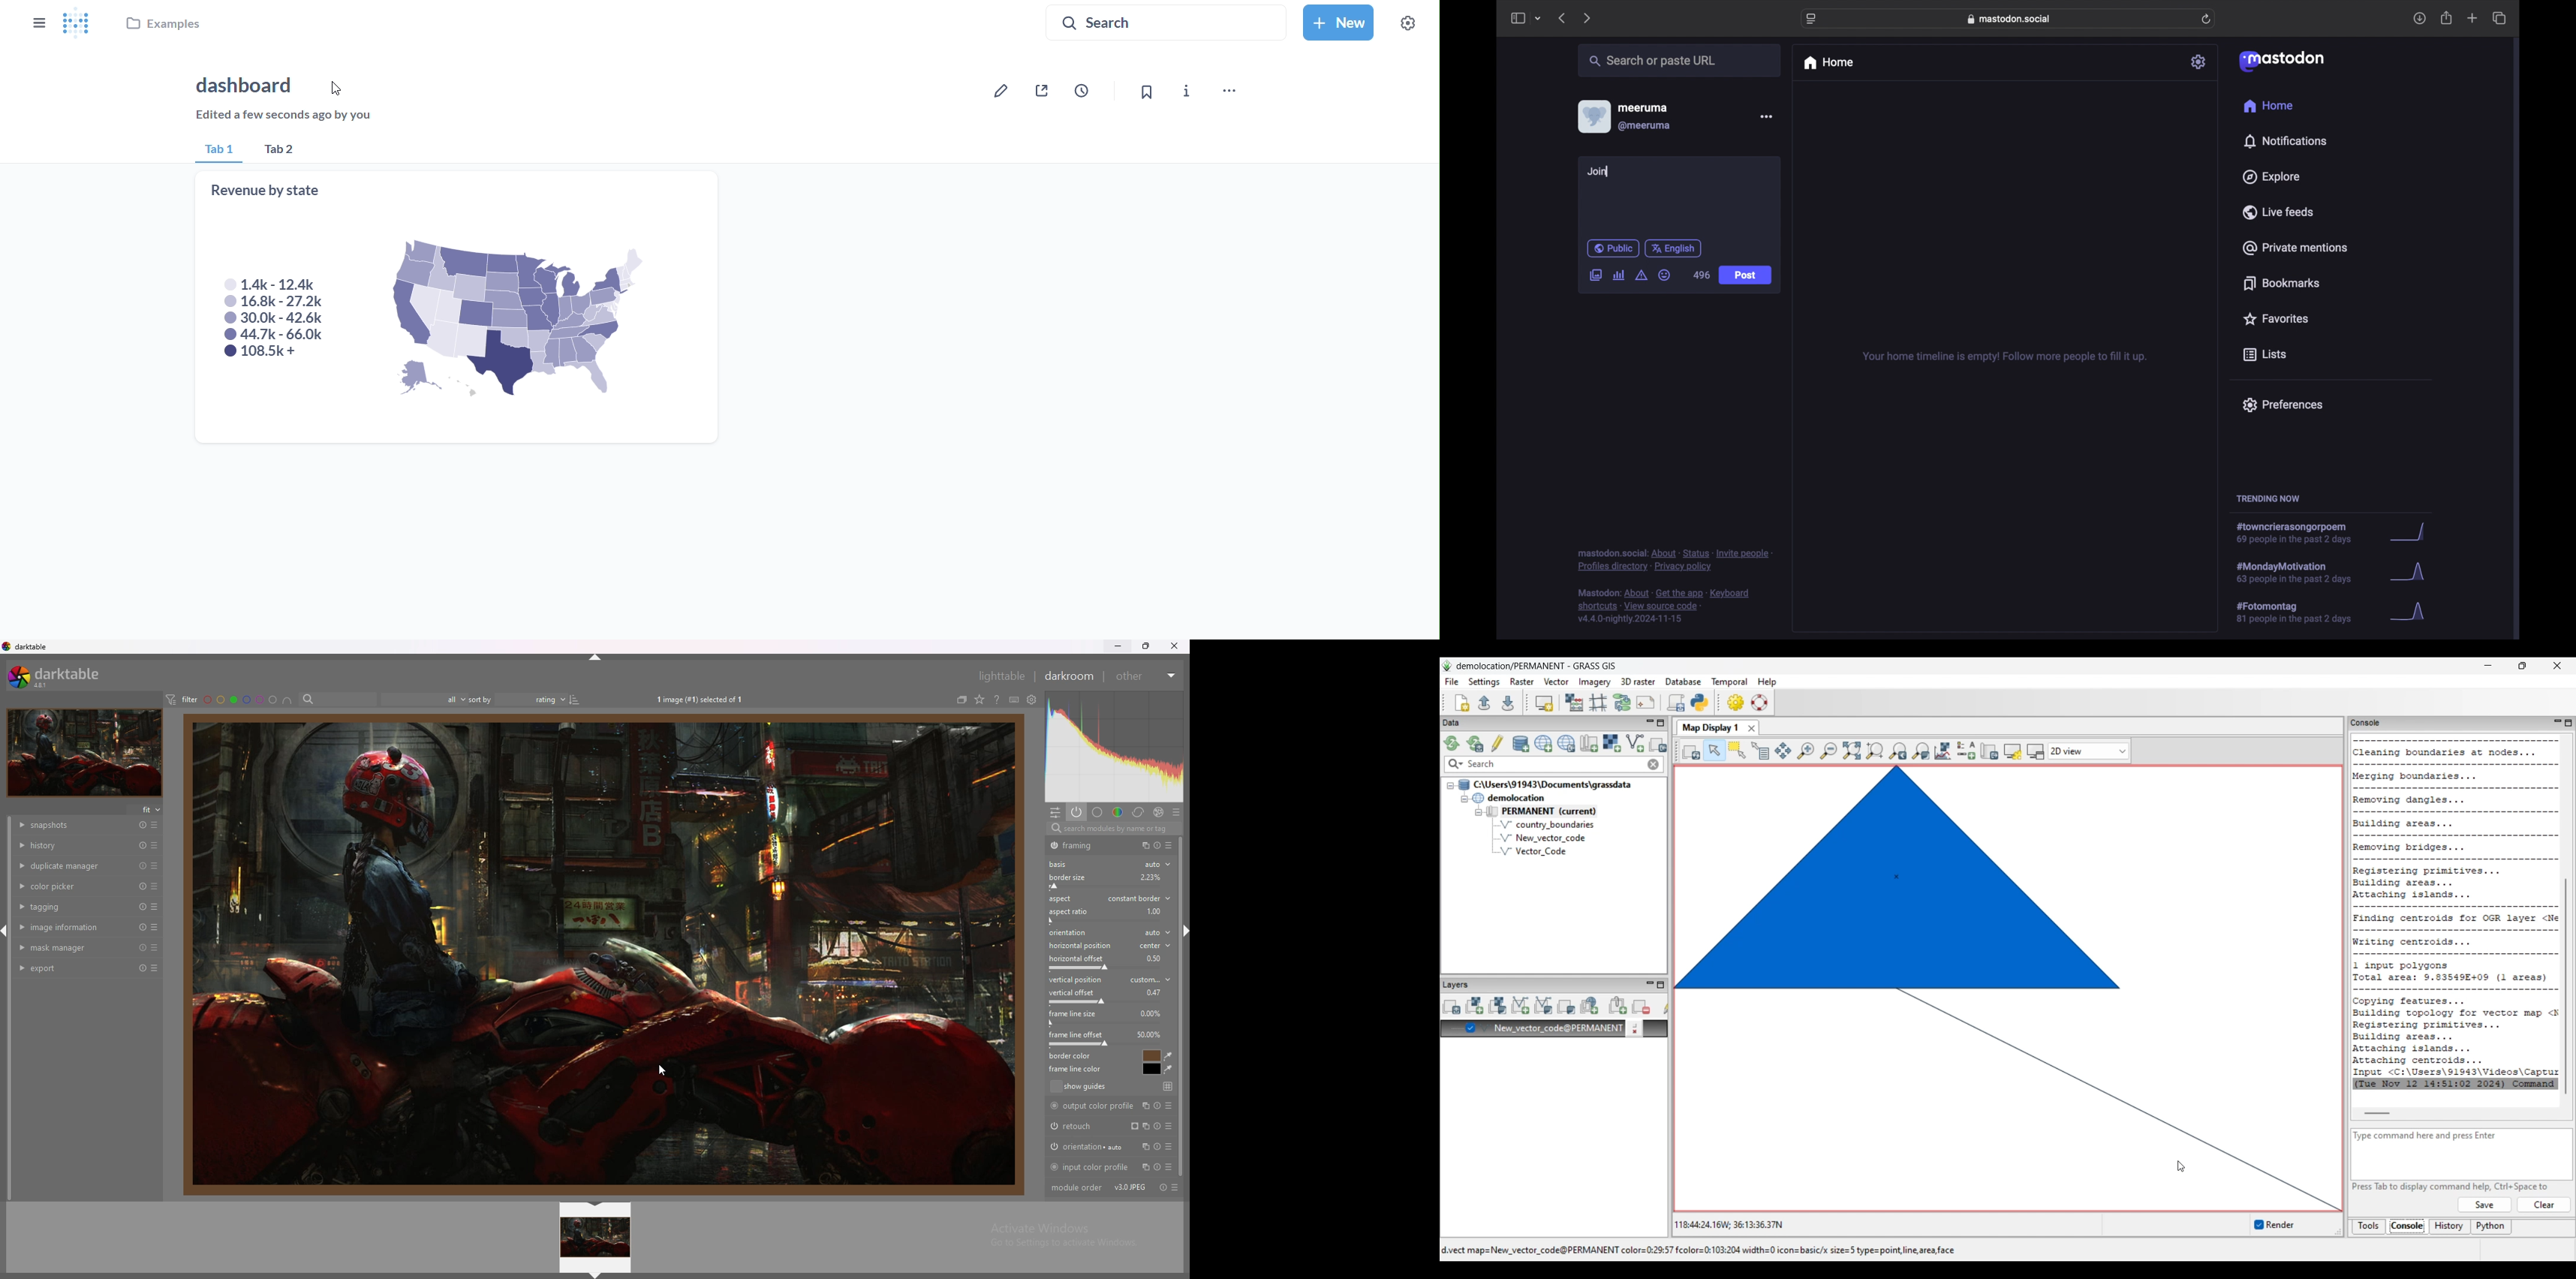  Describe the element at coordinates (1075, 812) in the screenshot. I see `show active modules` at that location.